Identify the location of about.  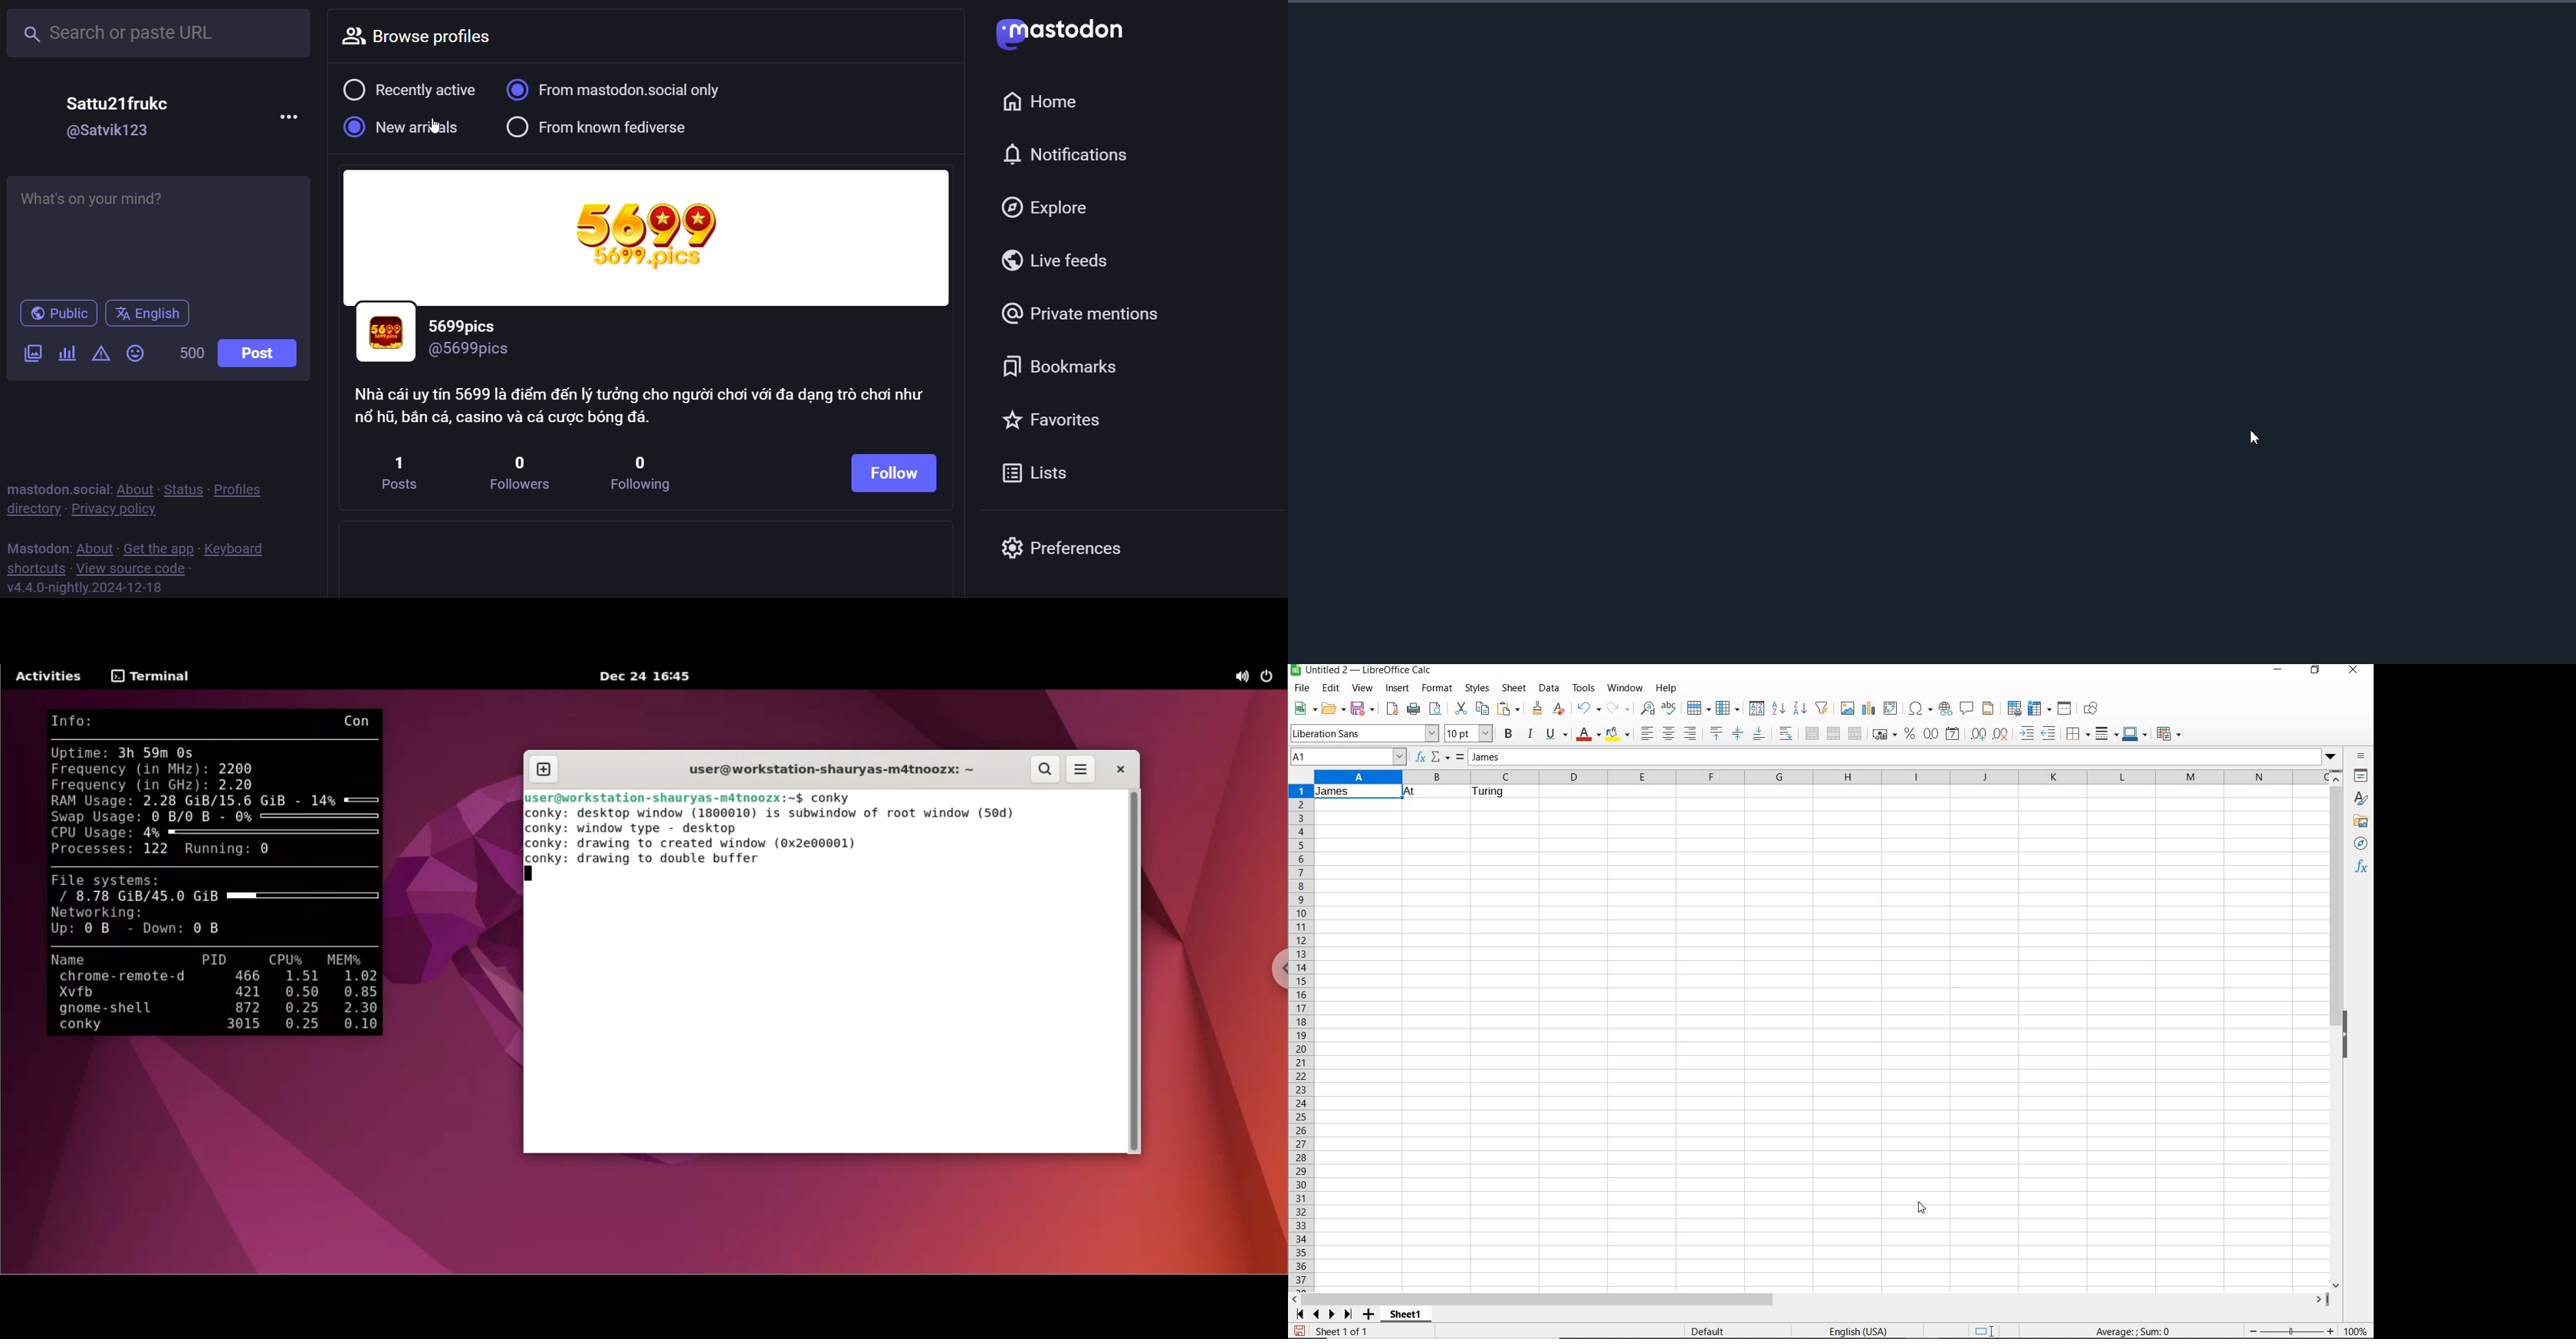
(95, 548).